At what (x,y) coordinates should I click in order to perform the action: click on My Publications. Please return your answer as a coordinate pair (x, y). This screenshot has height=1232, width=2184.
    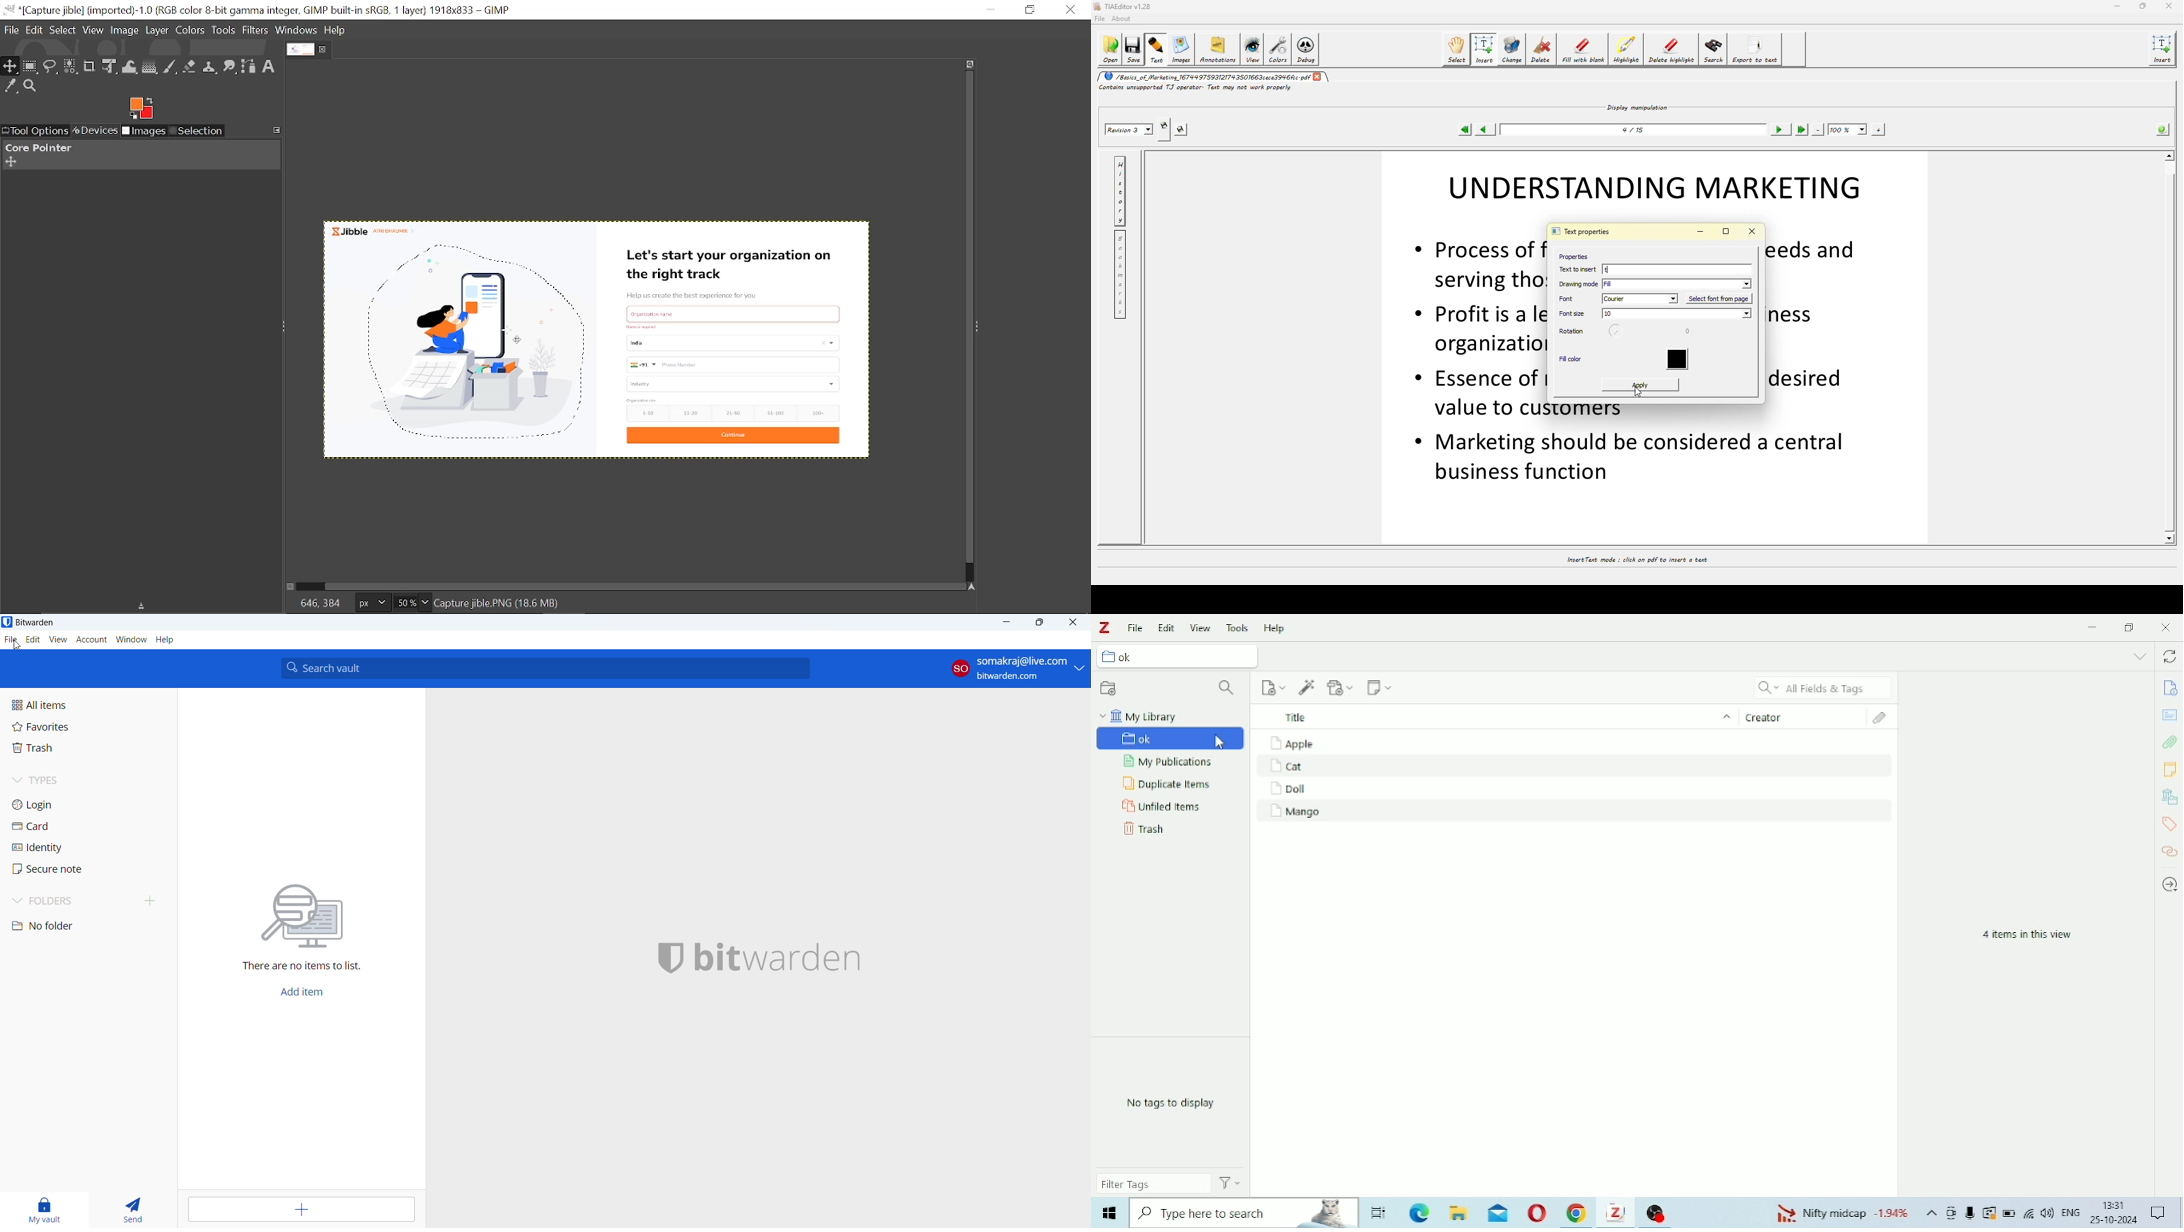
    Looking at the image, I should click on (1171, 762).